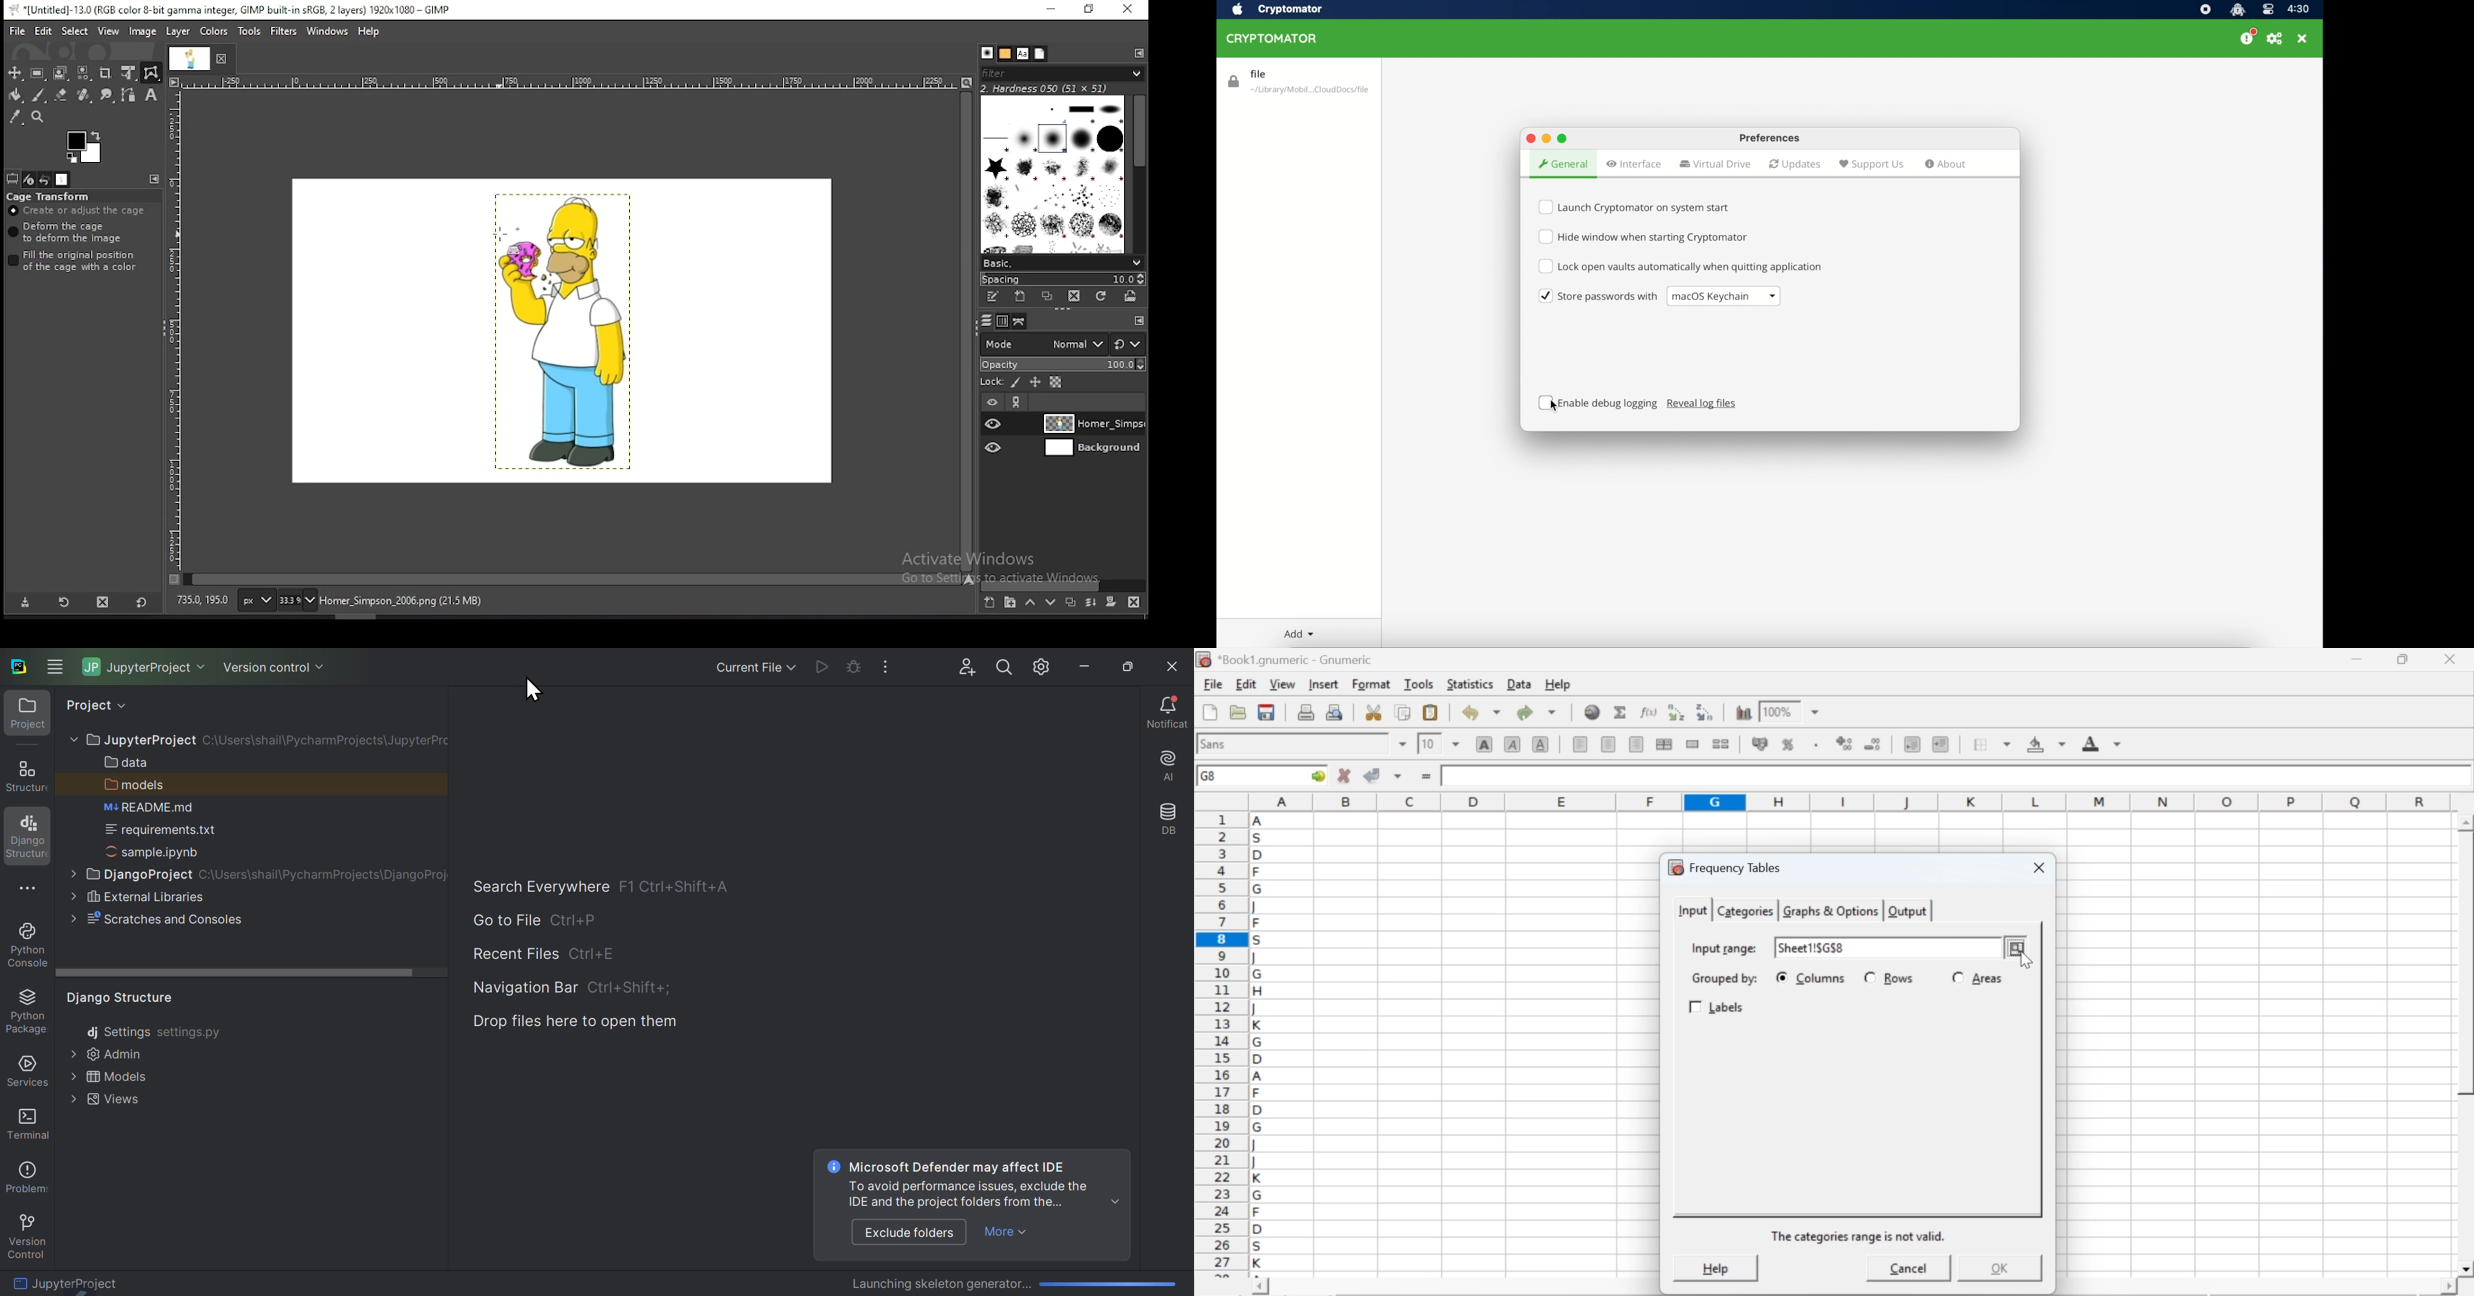  What do you see at coordinates (1167, 714) in the screenshot?
I see `Notifications` at bounding box center [1167, 714].